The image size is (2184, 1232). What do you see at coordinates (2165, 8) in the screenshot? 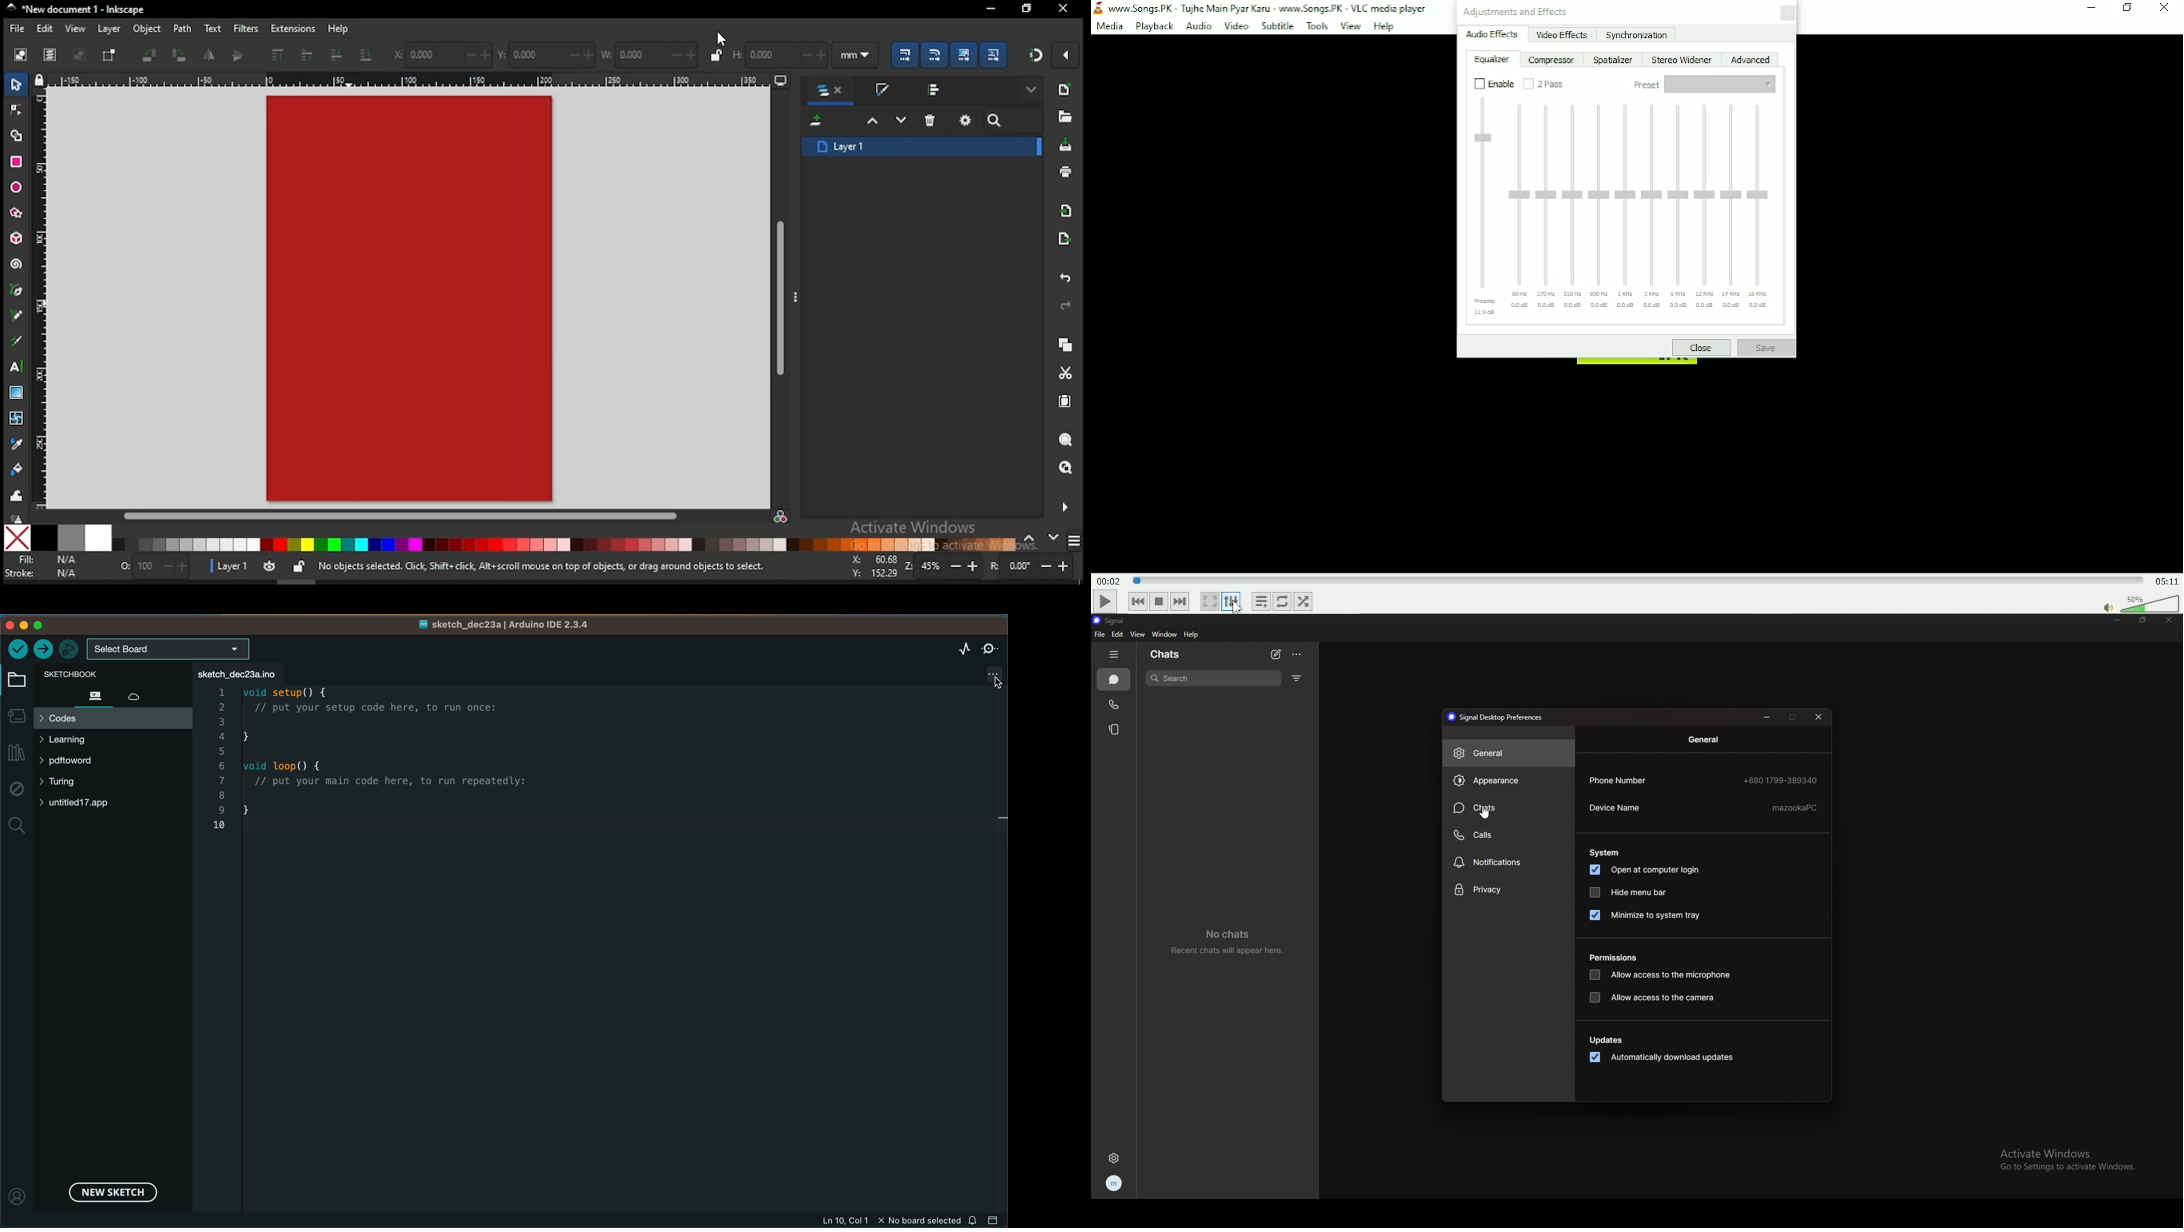
I see `Close` at bounding box center [2165, 8].